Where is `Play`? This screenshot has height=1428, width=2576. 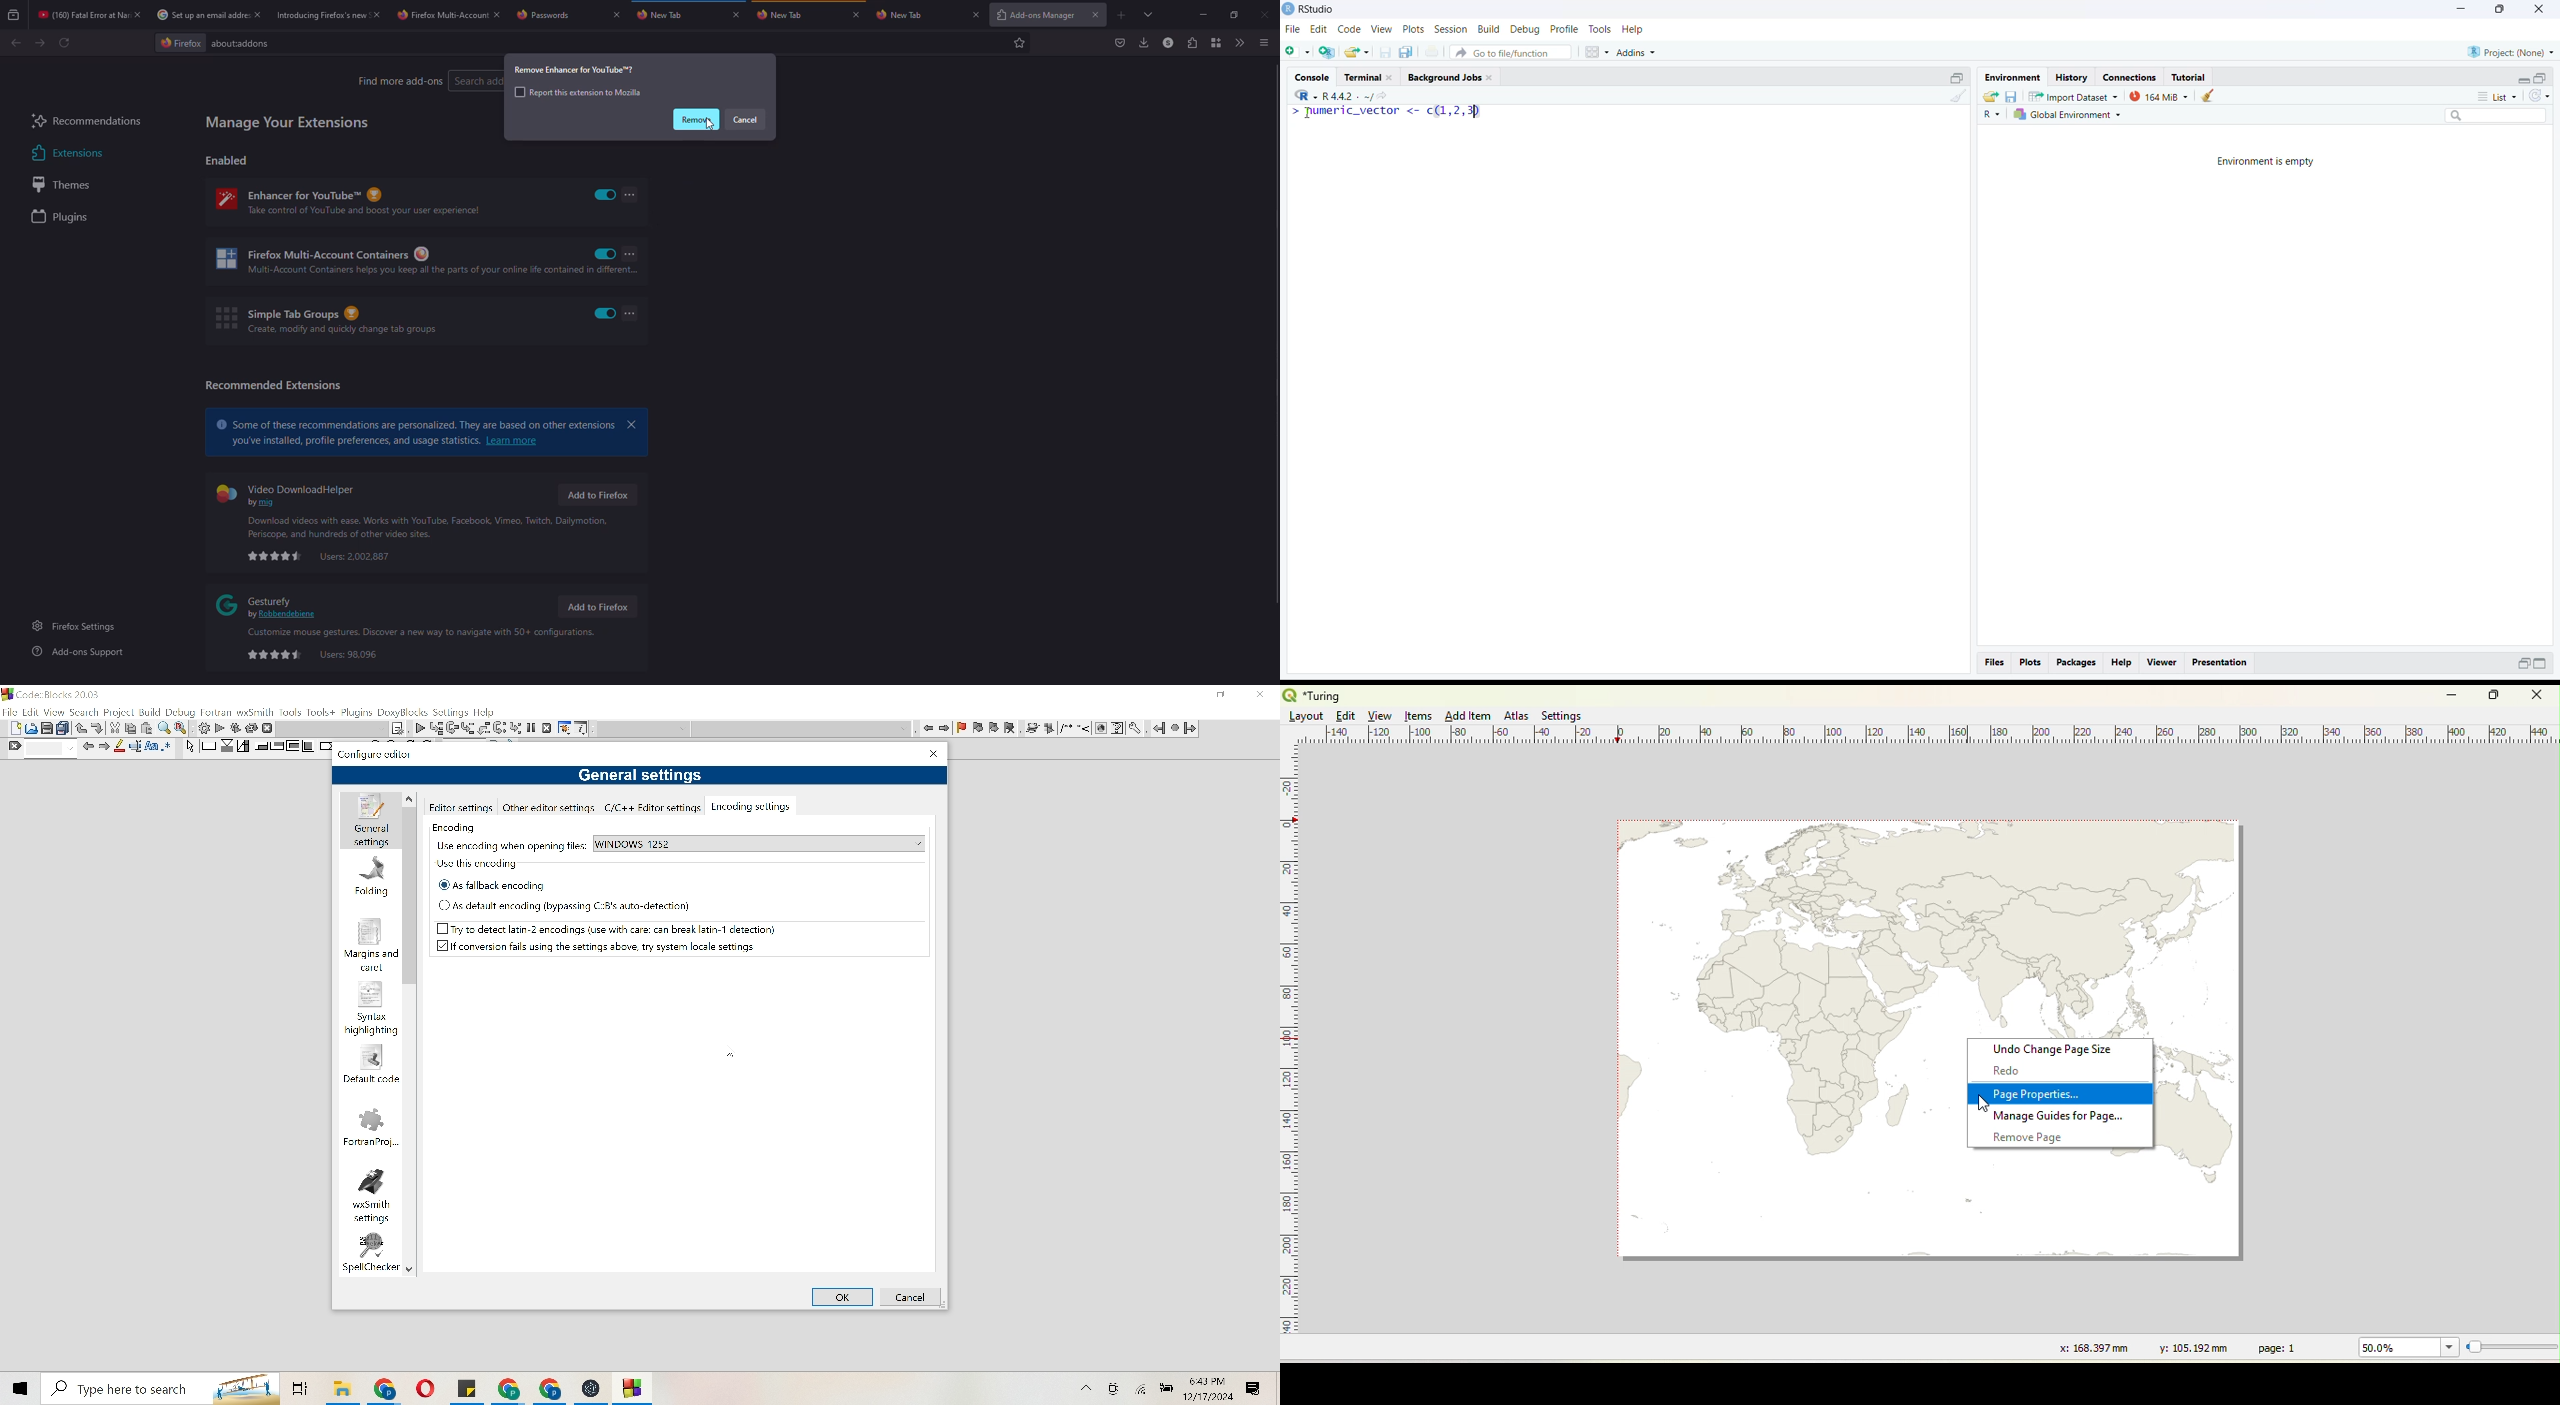
Play is located at coordinates (220, 728).